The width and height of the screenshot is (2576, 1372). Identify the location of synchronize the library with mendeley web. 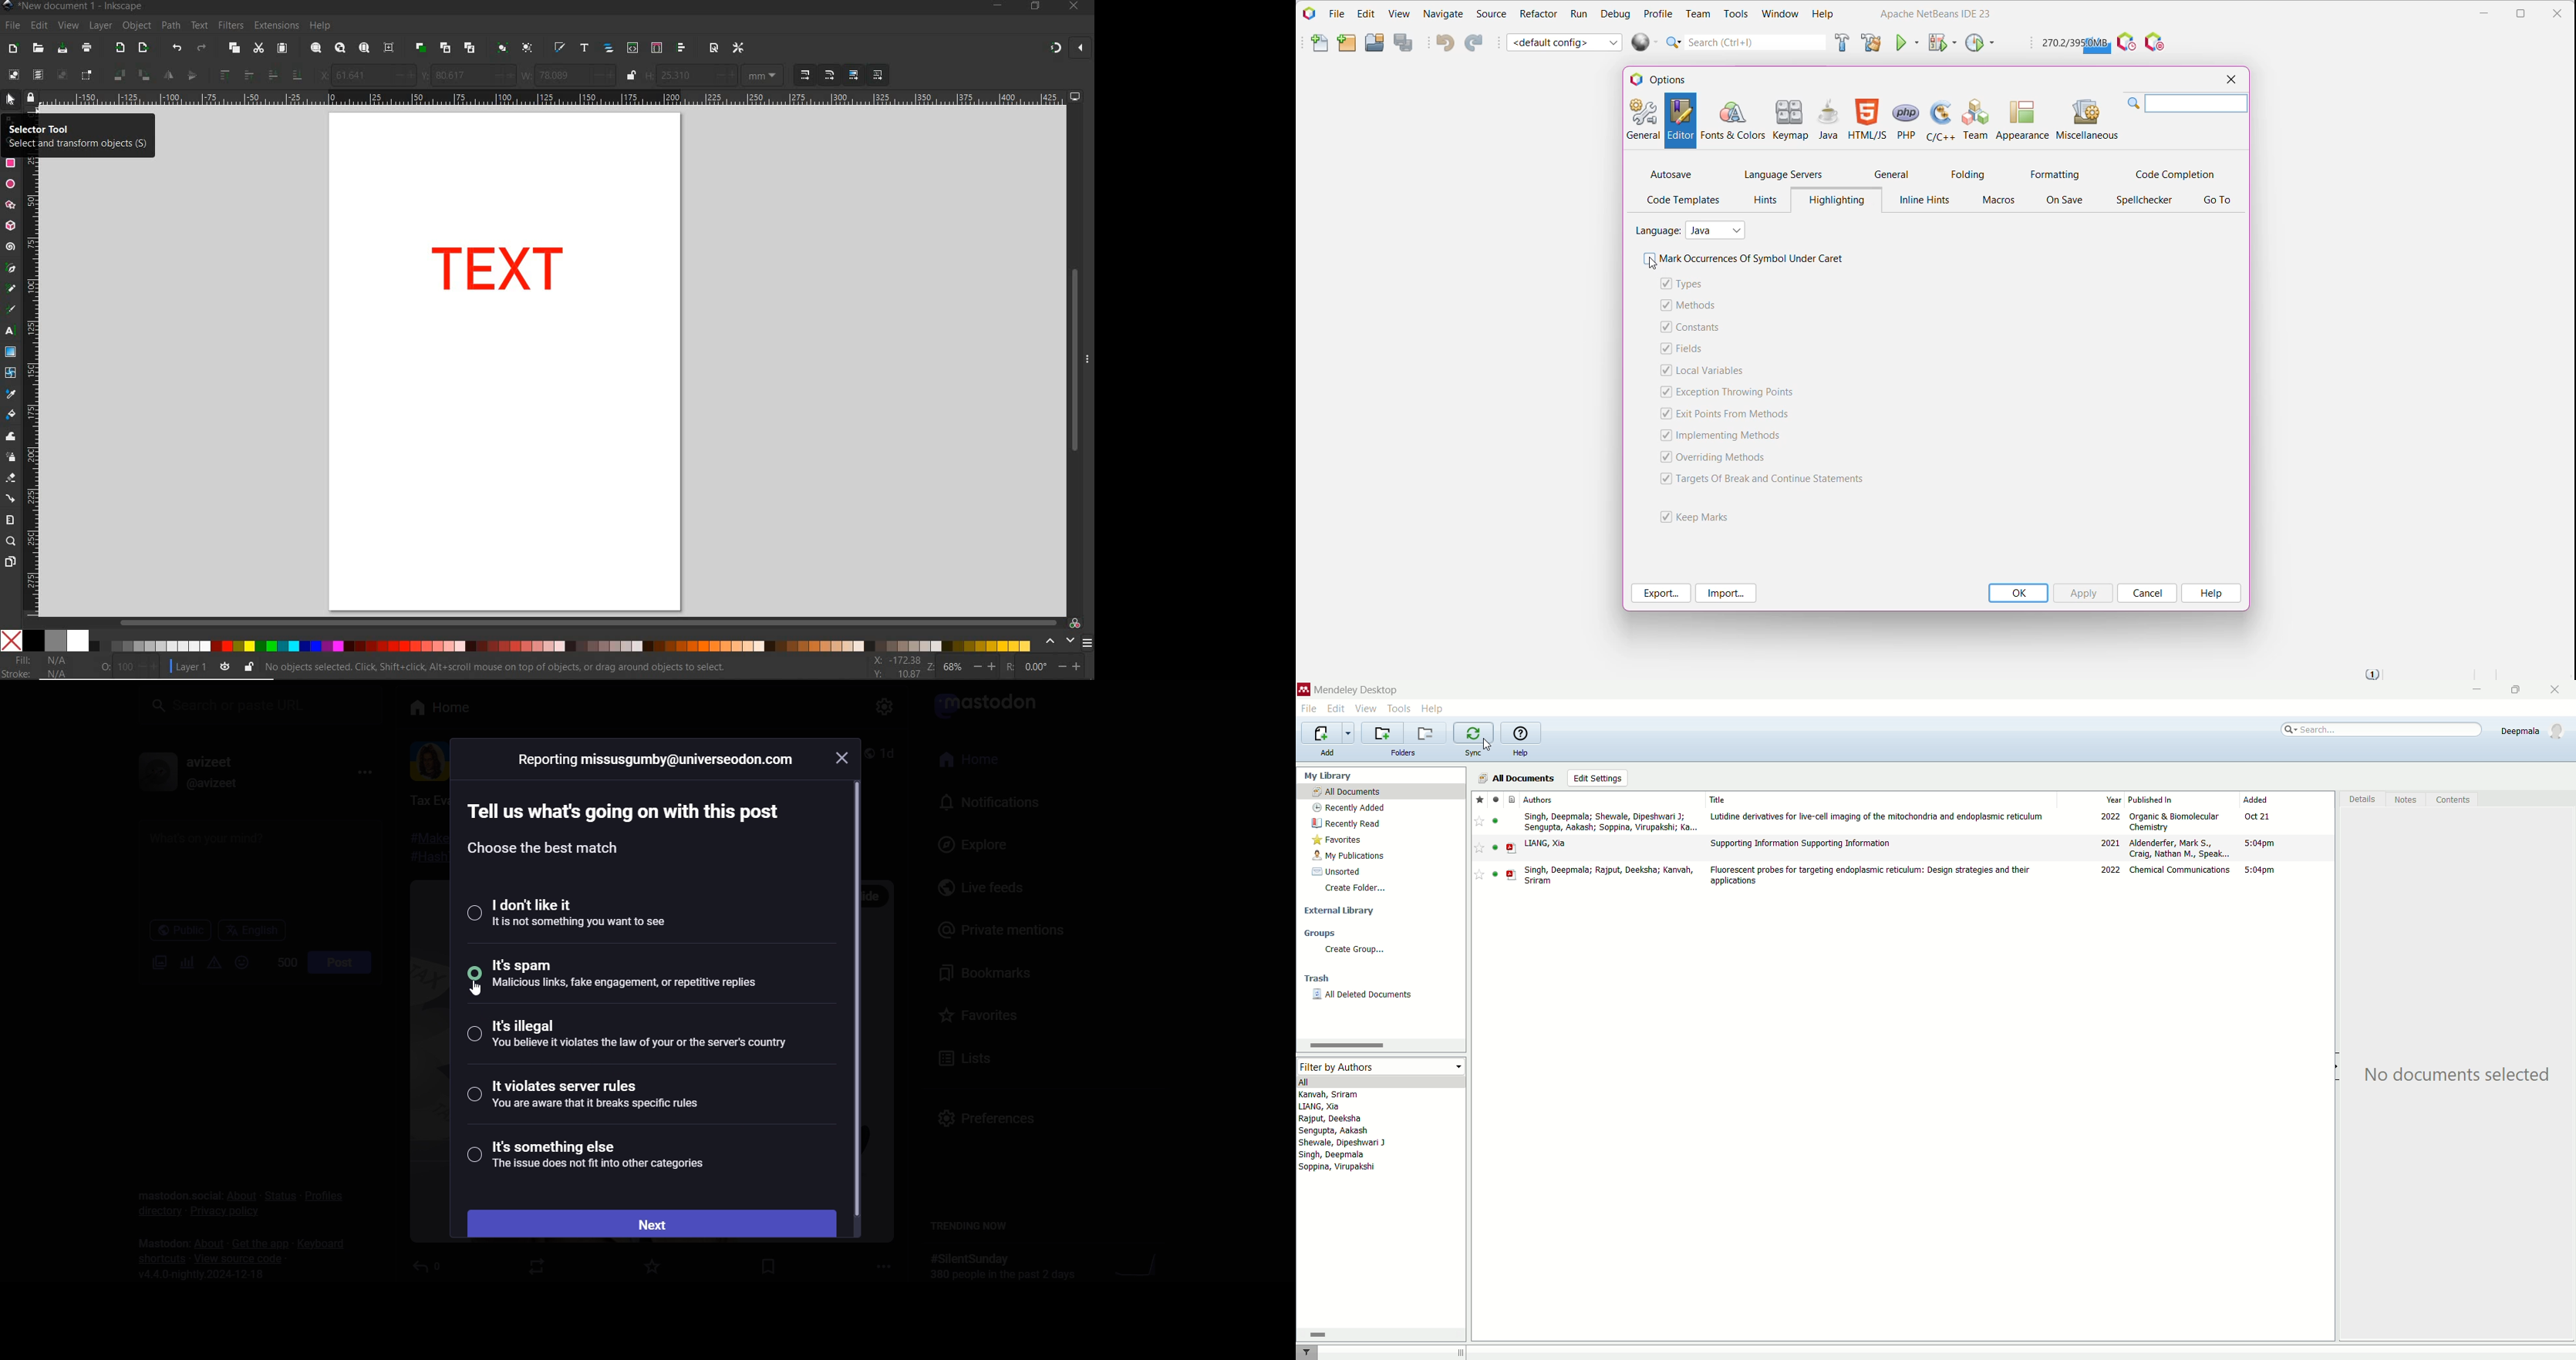
(1472, 733).